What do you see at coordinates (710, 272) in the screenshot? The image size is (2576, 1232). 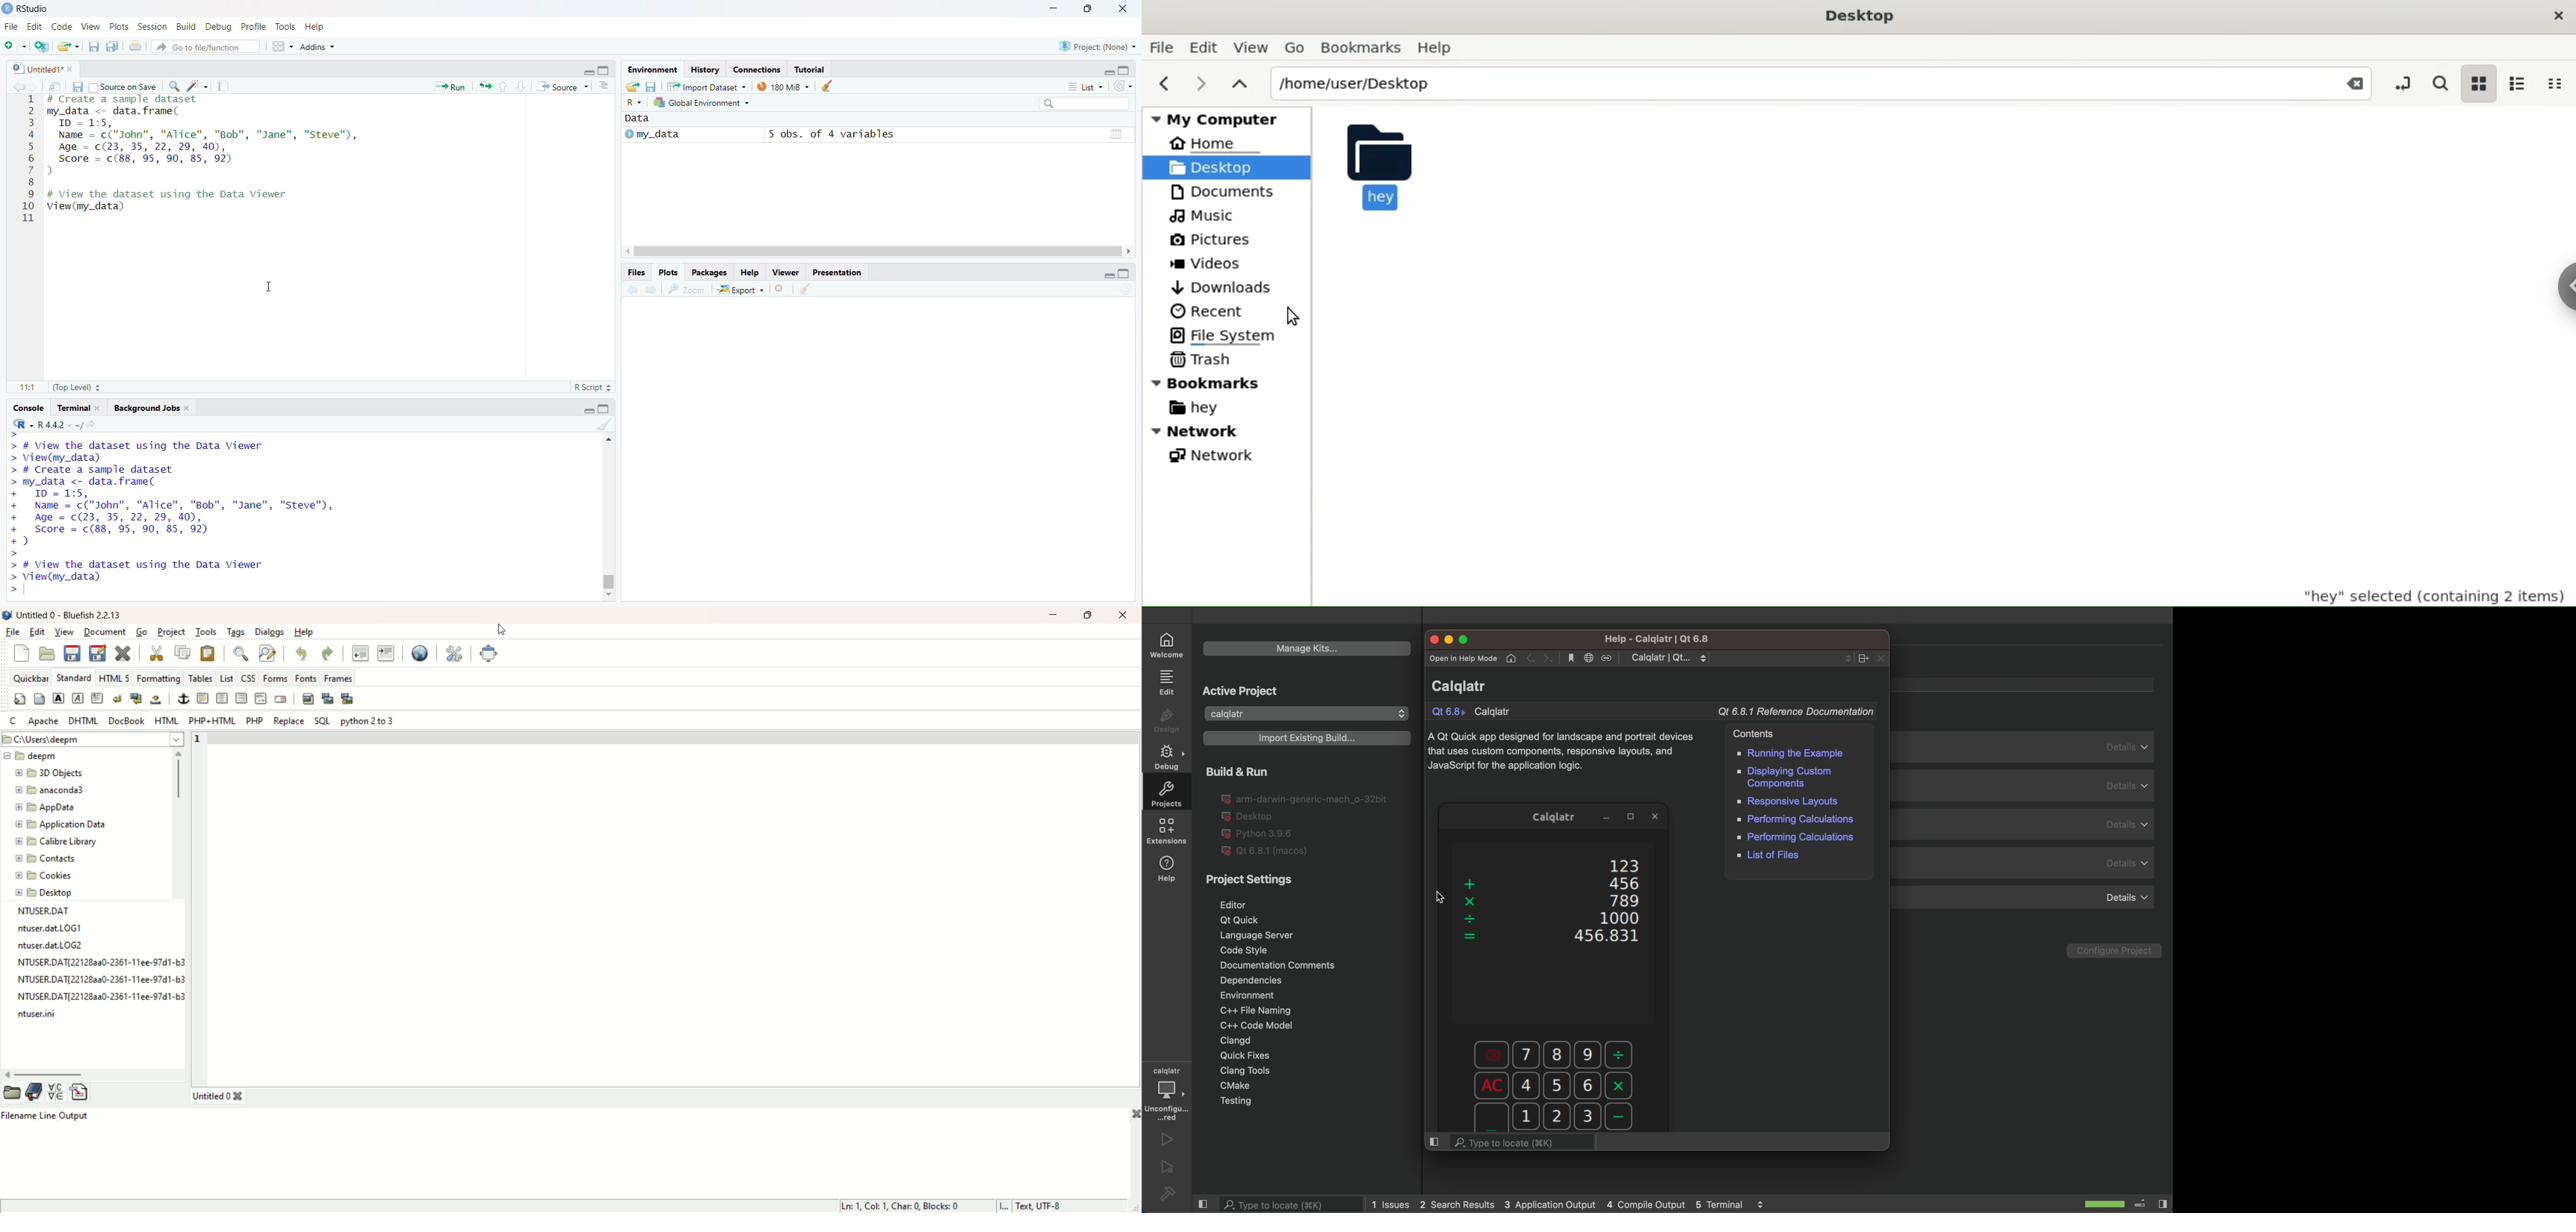 I see `Packages` at bounding box center [710, 272].